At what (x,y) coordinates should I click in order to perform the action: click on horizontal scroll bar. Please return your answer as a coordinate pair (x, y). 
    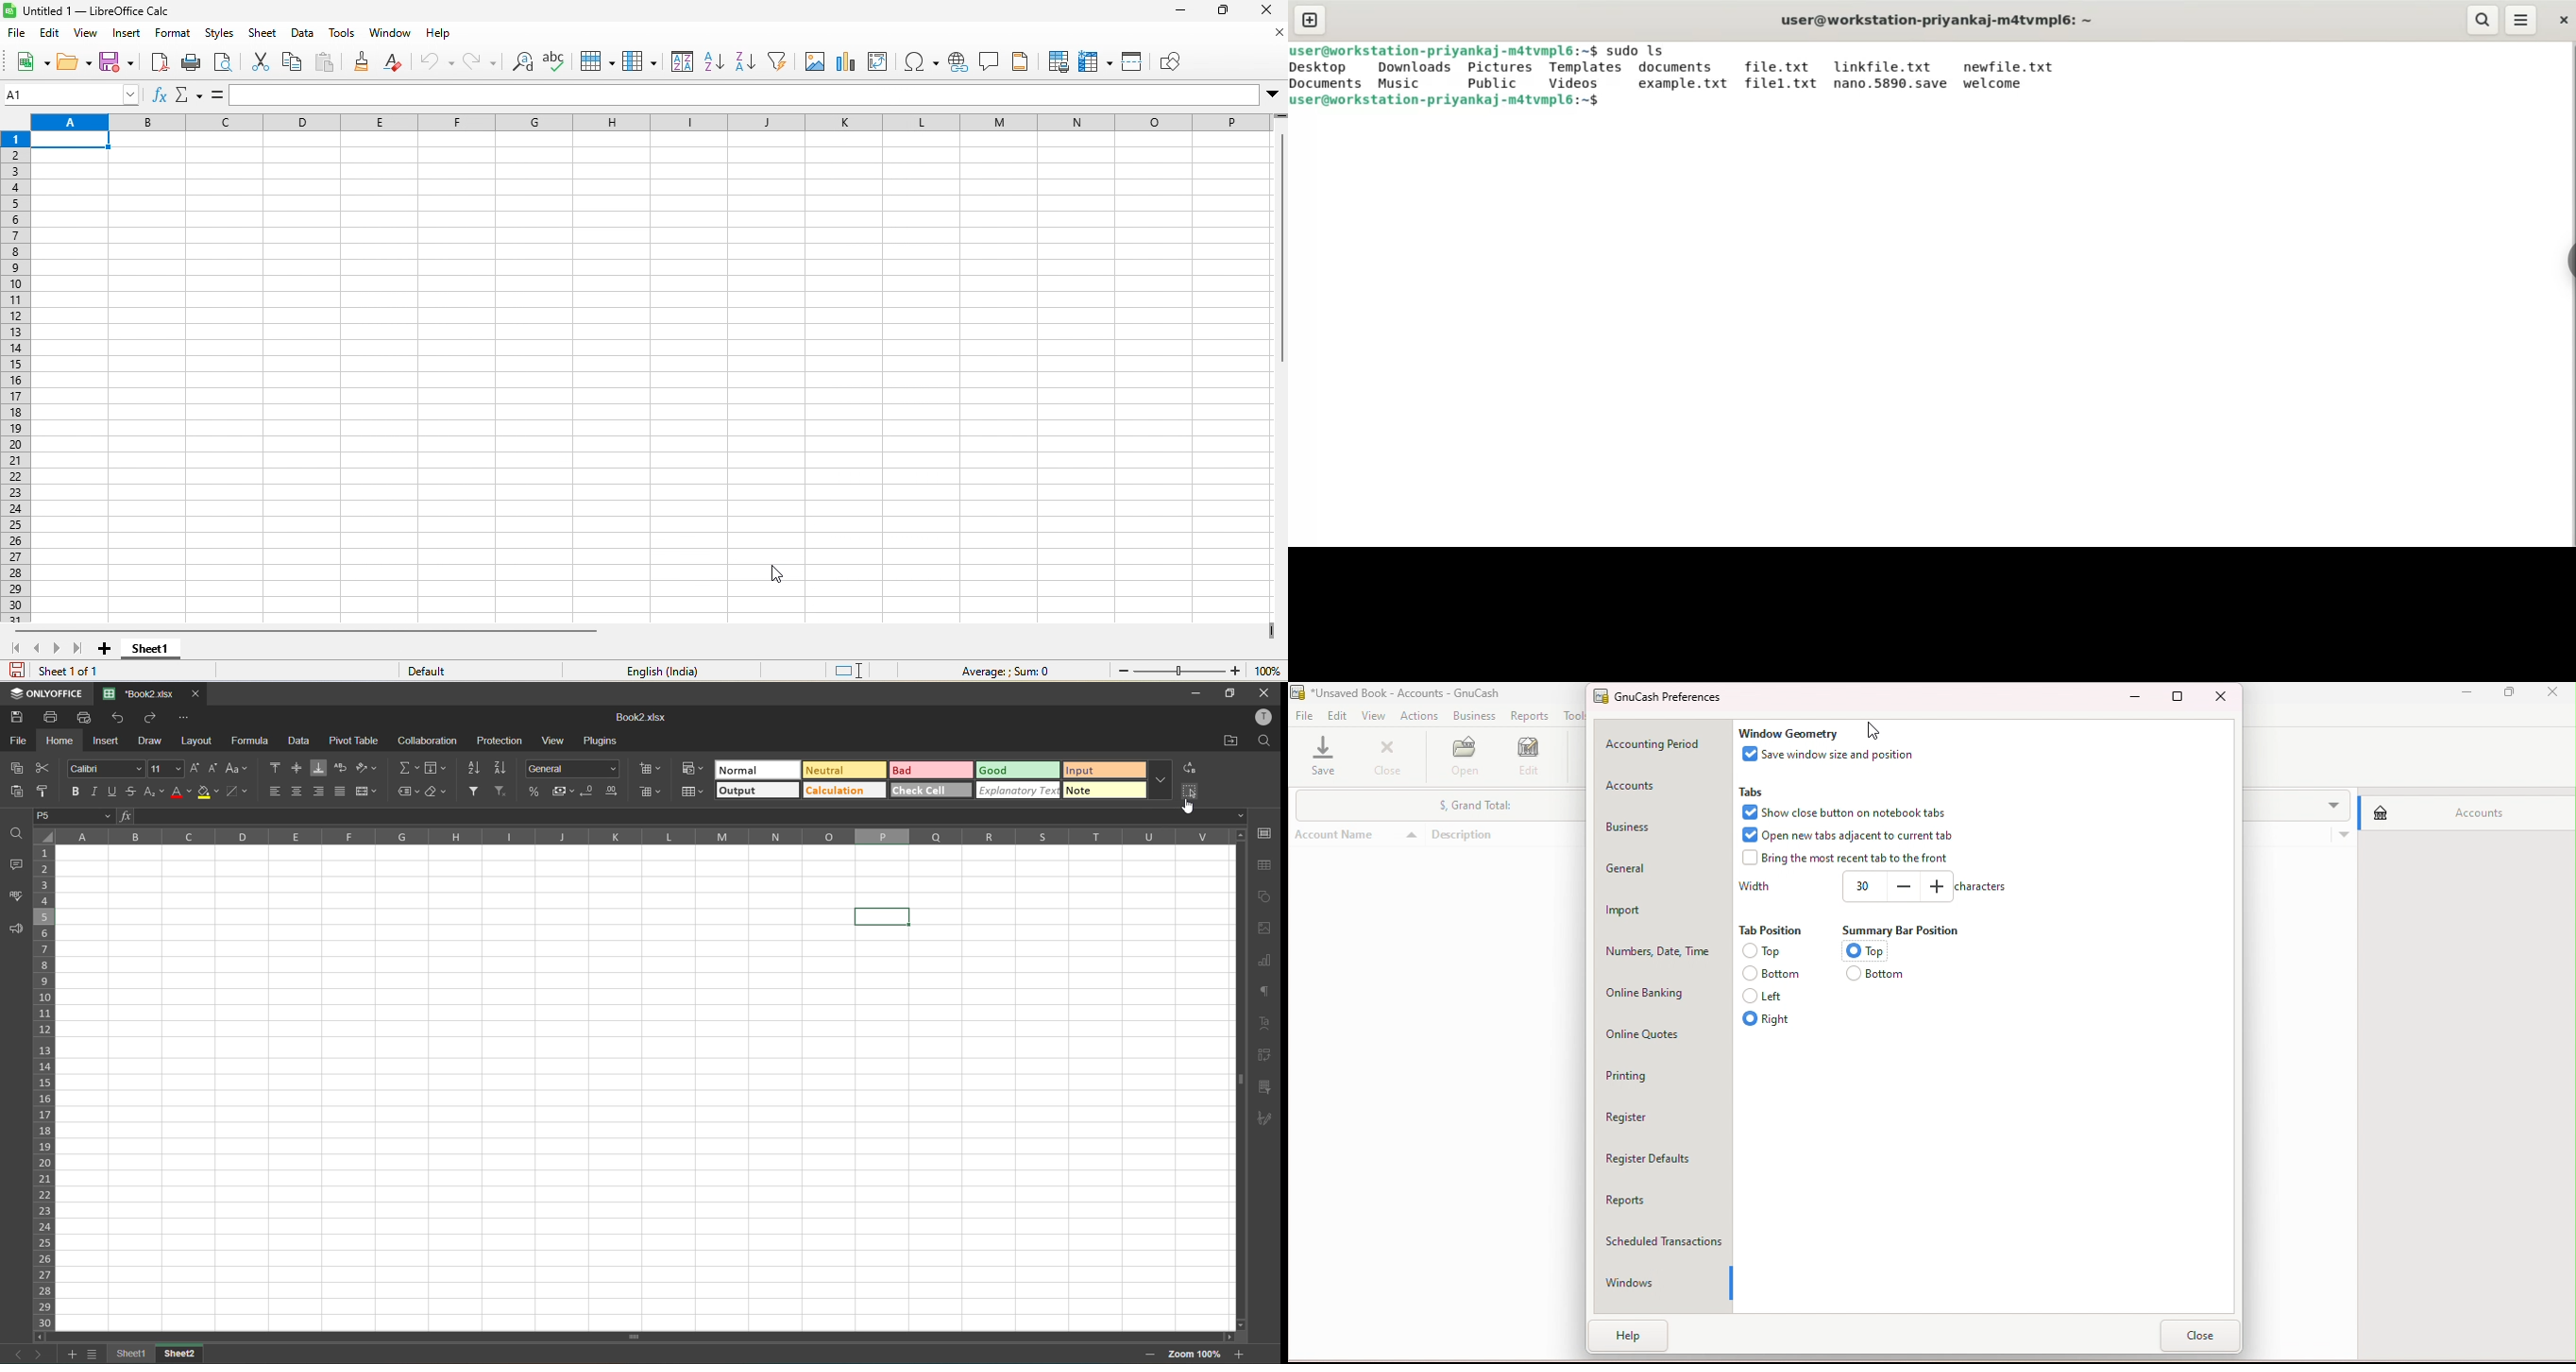
    Looking at the image, I should click on (306, 630).